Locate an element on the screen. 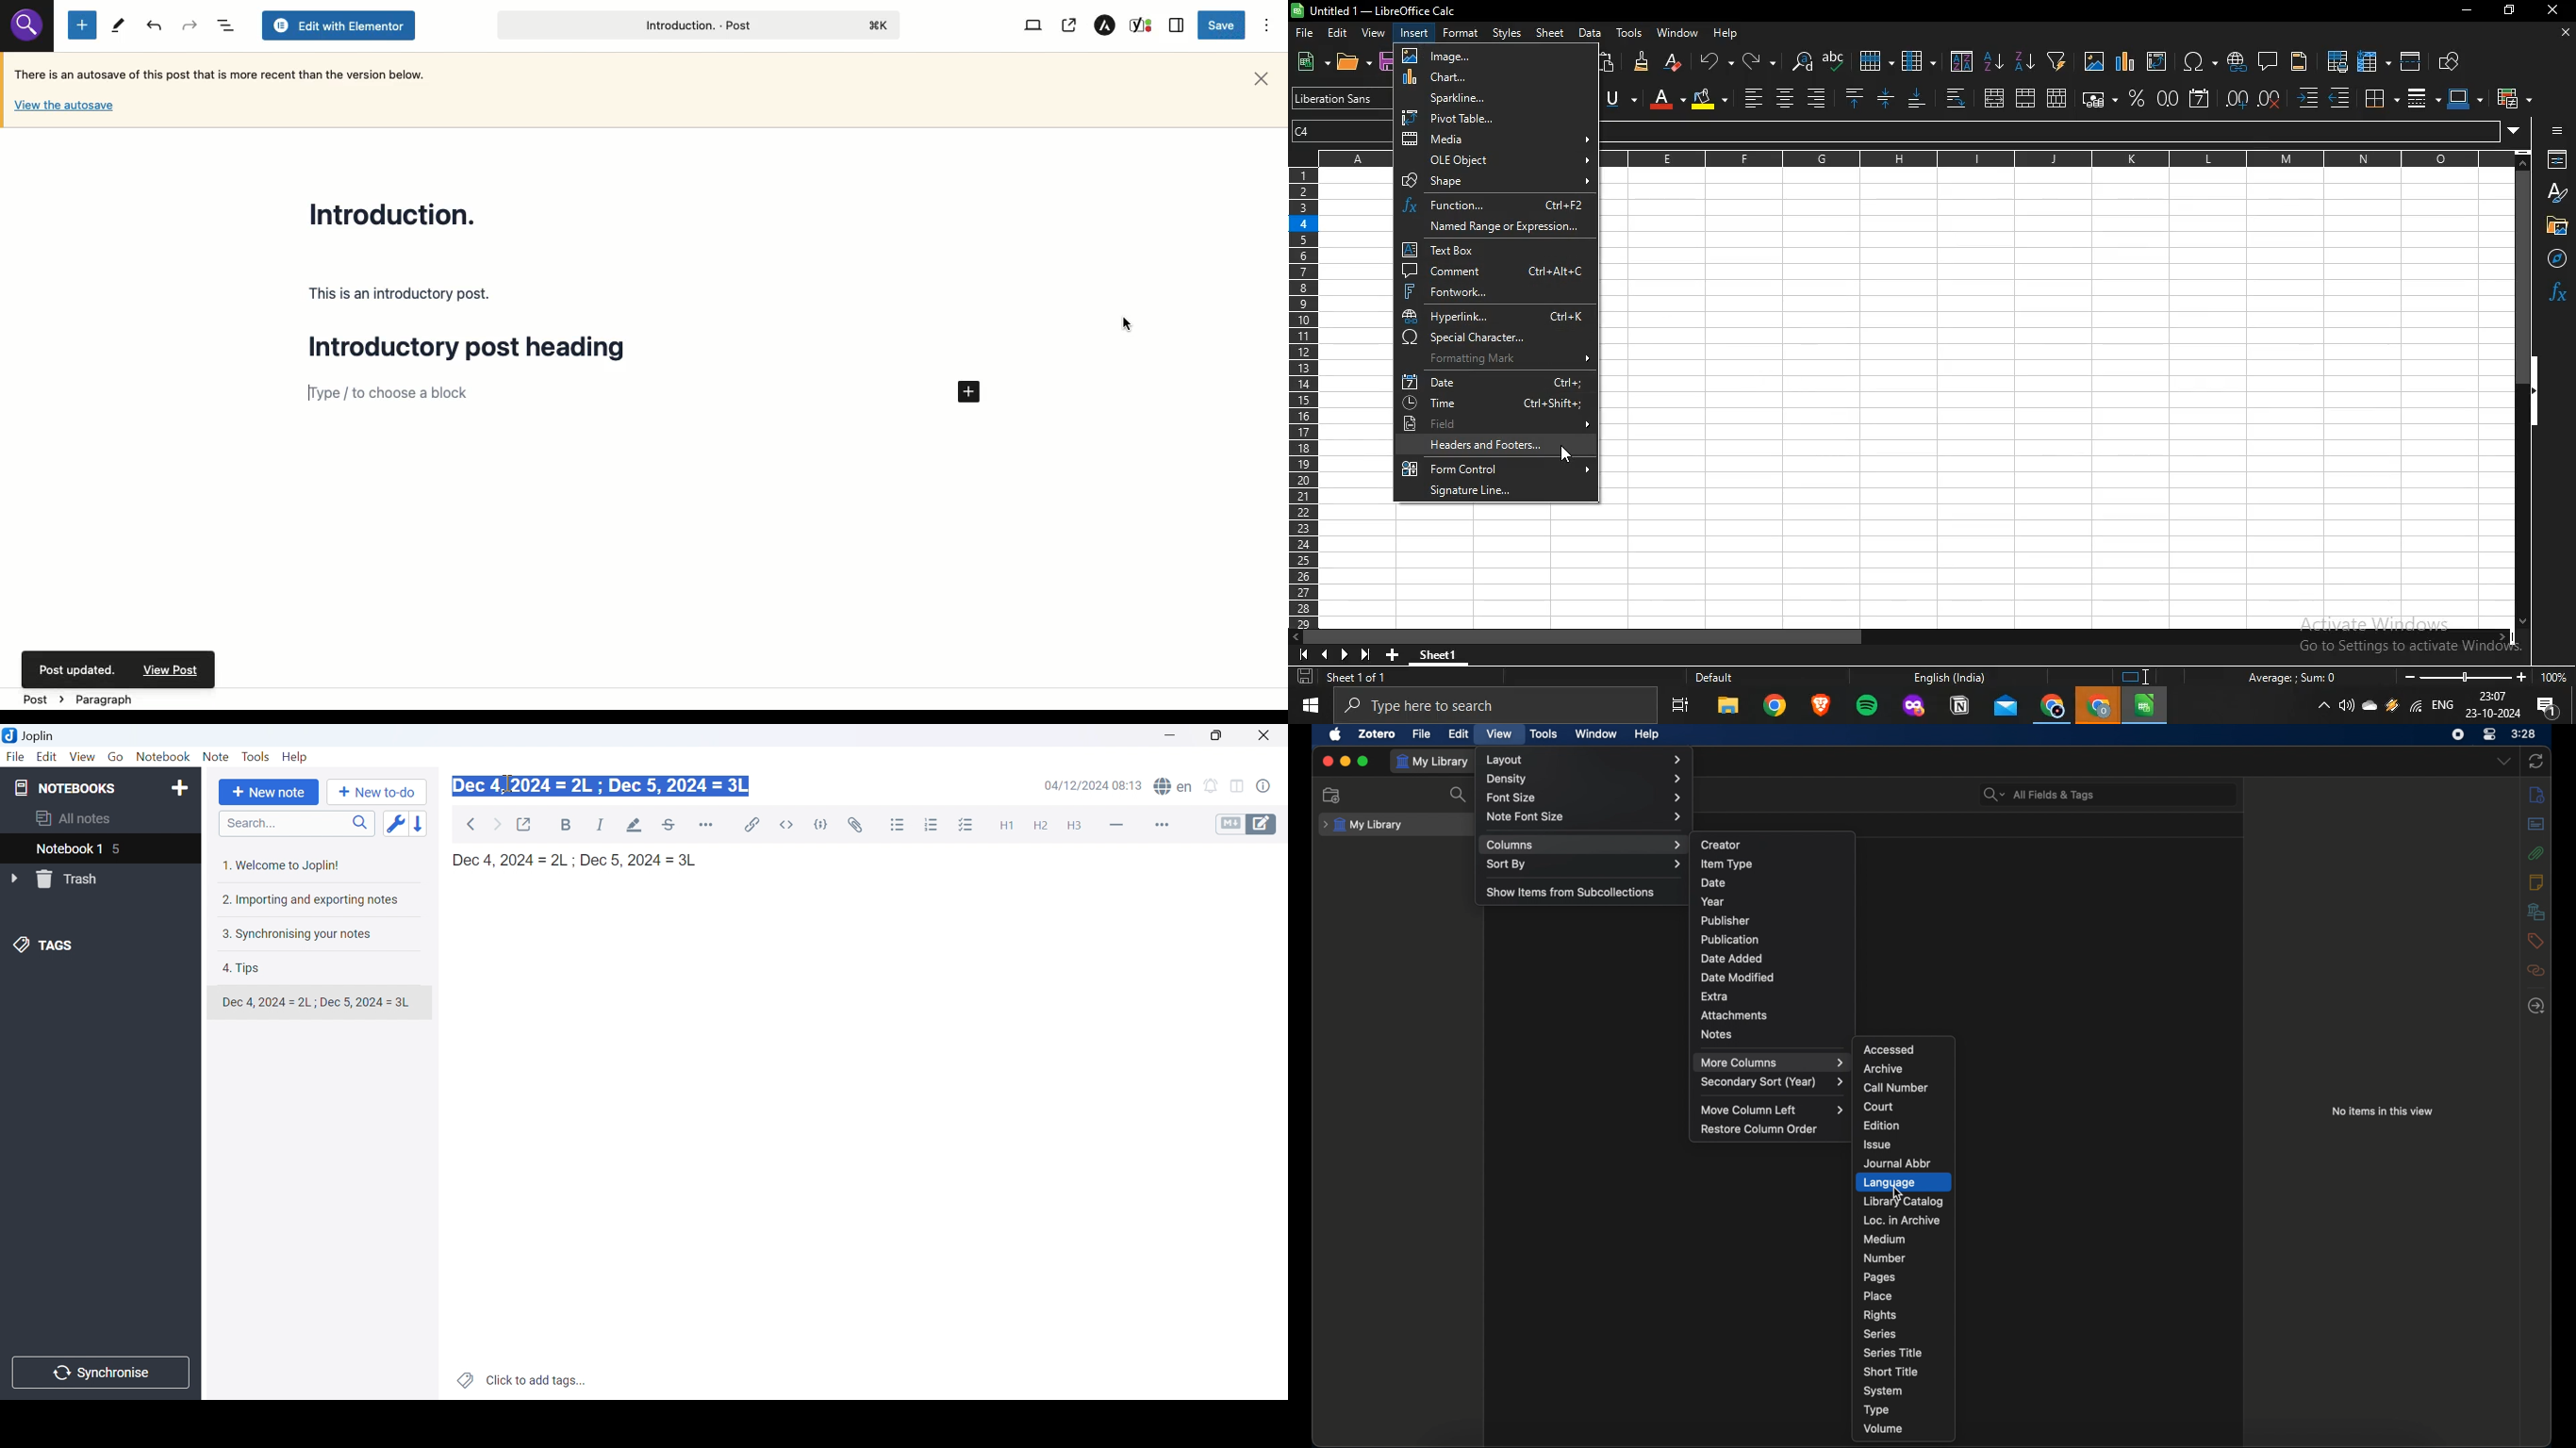 This screenshot has width=2576, height=1456. wrap text is located at coordinates (1954, 97).